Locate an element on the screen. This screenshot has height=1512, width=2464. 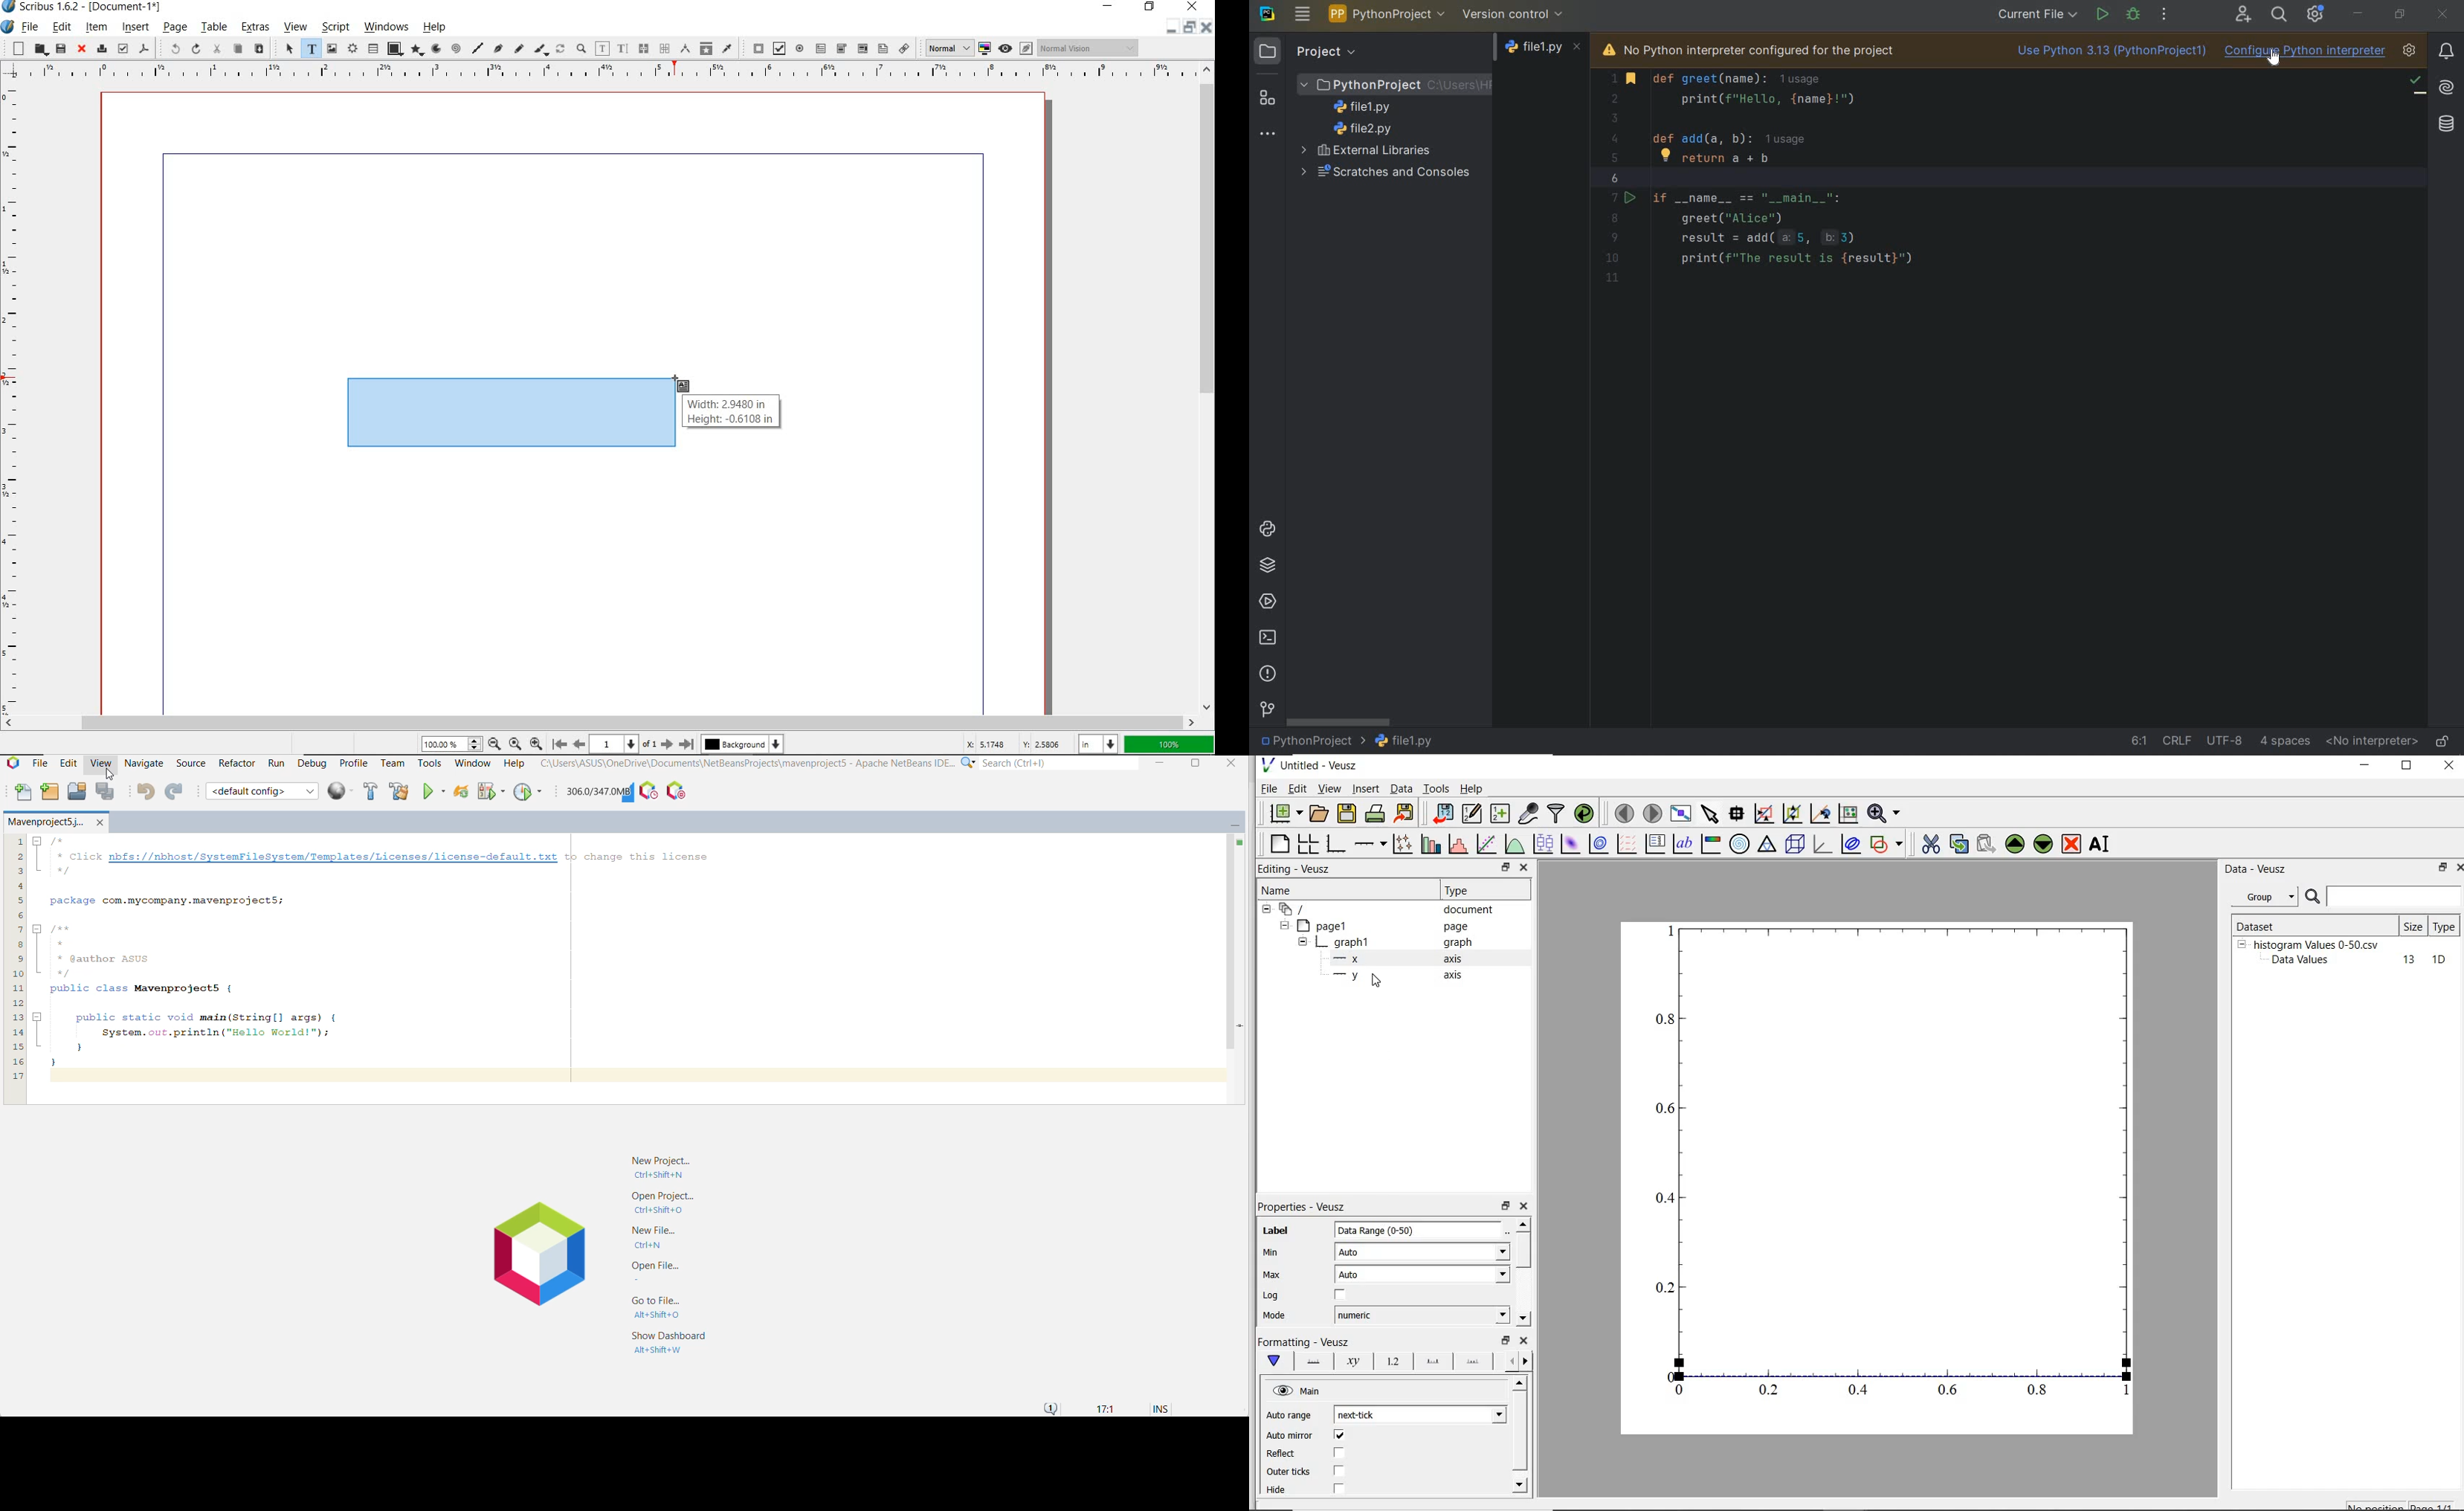
type is located at coordinates (2446, 926).